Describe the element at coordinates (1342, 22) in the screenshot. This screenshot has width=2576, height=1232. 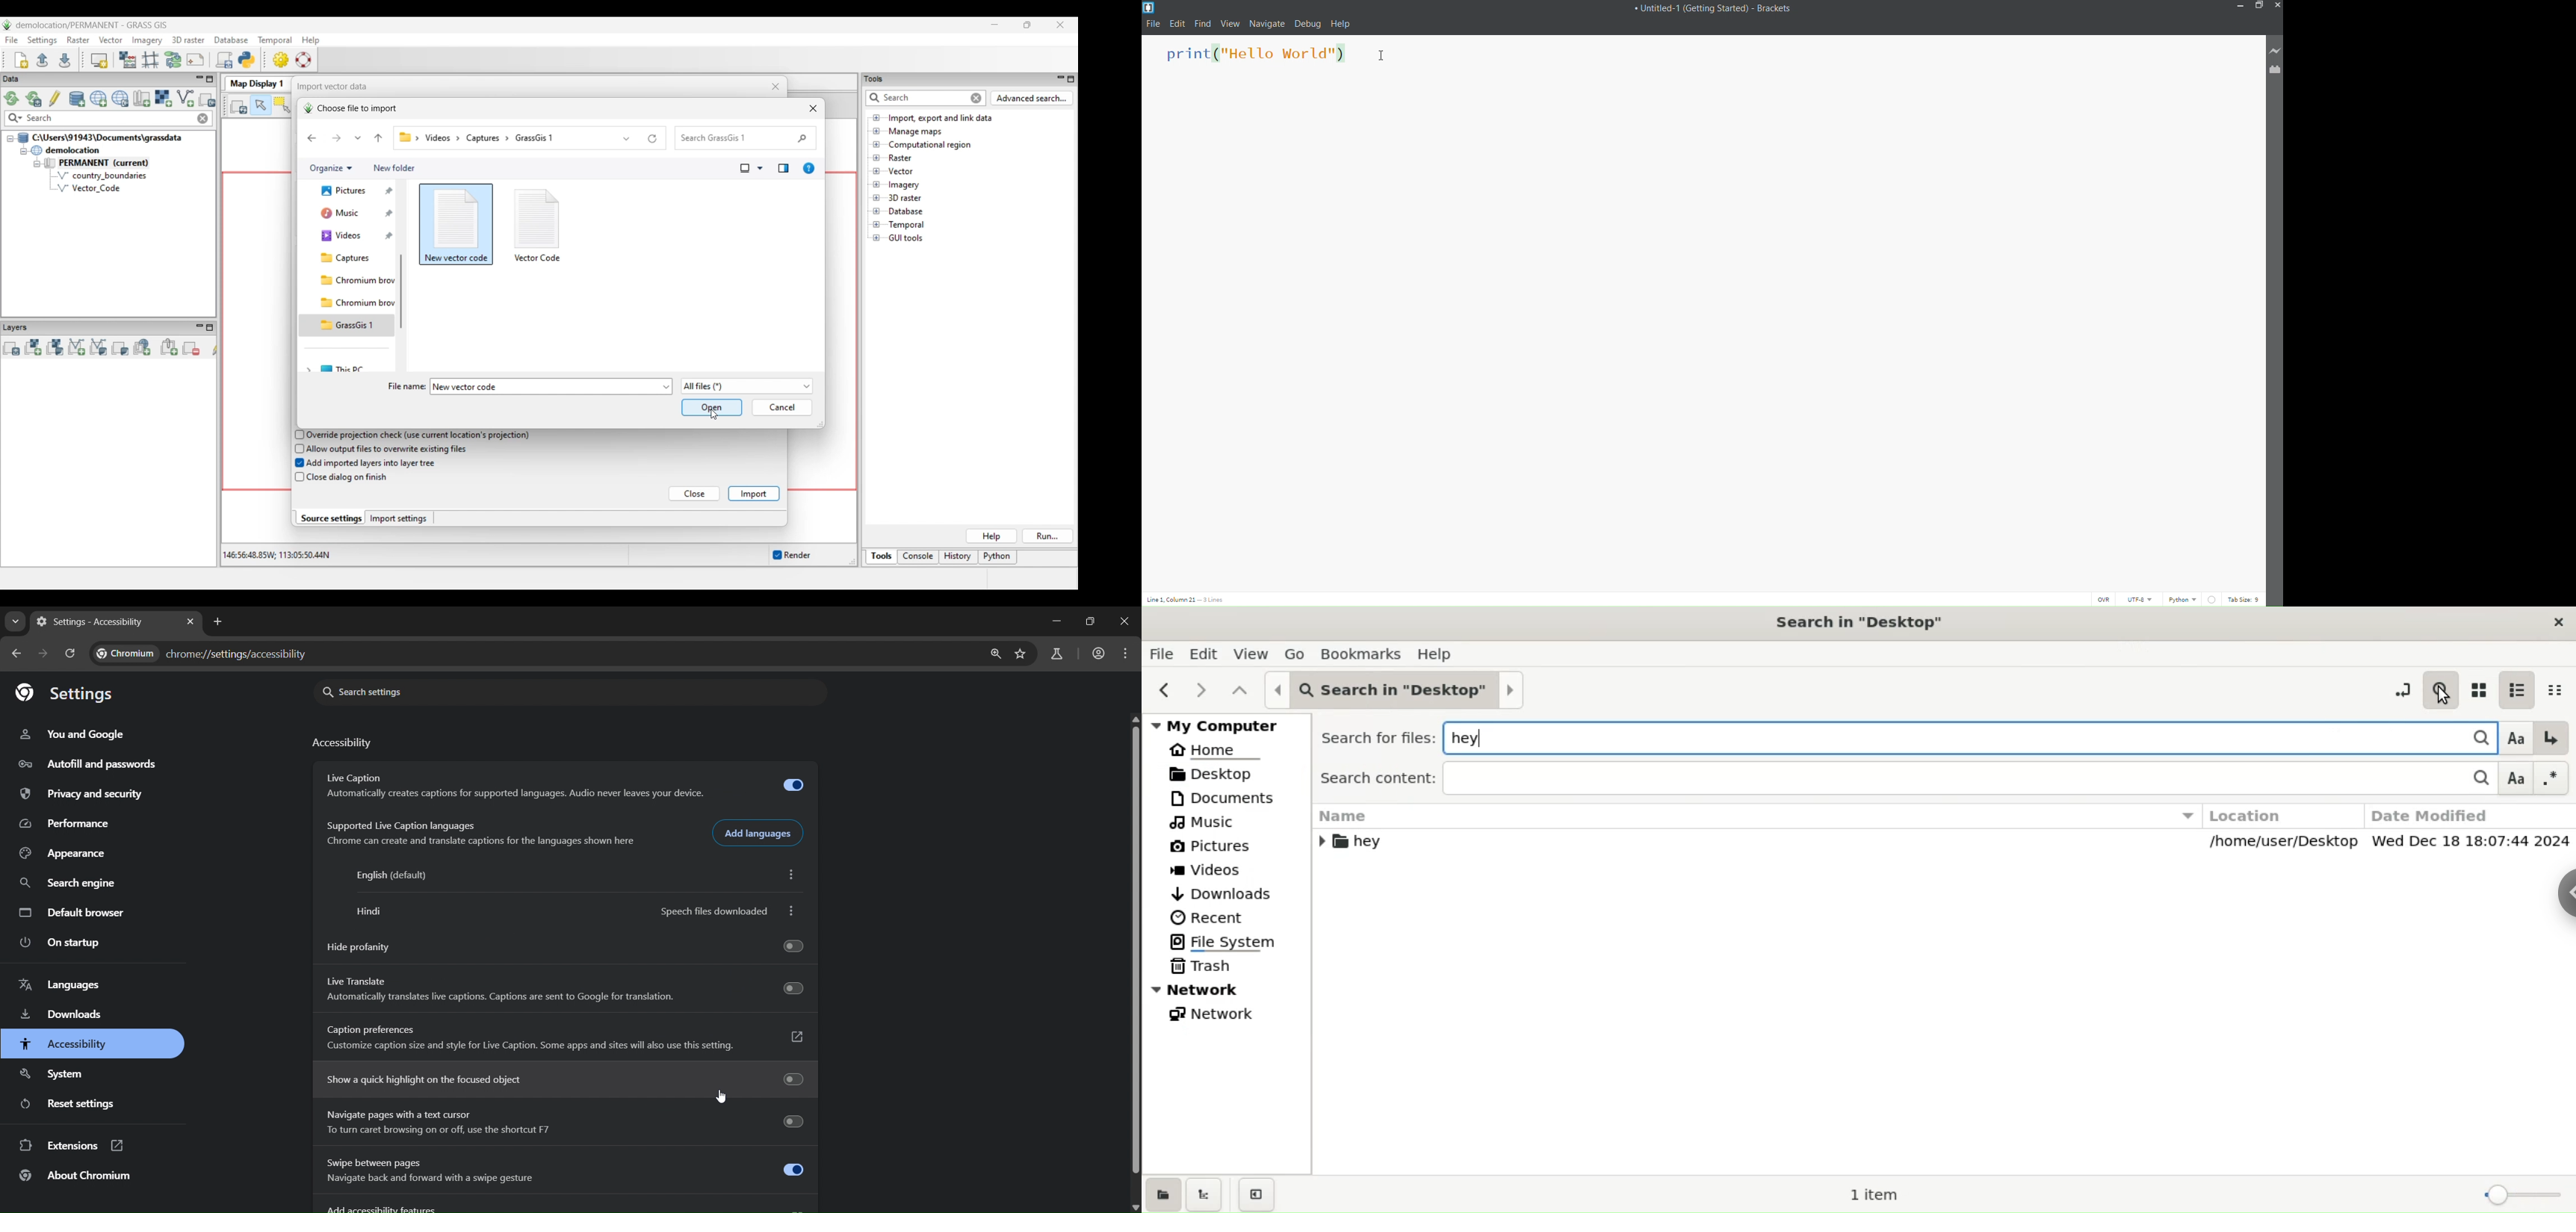
I see `help` at that location.